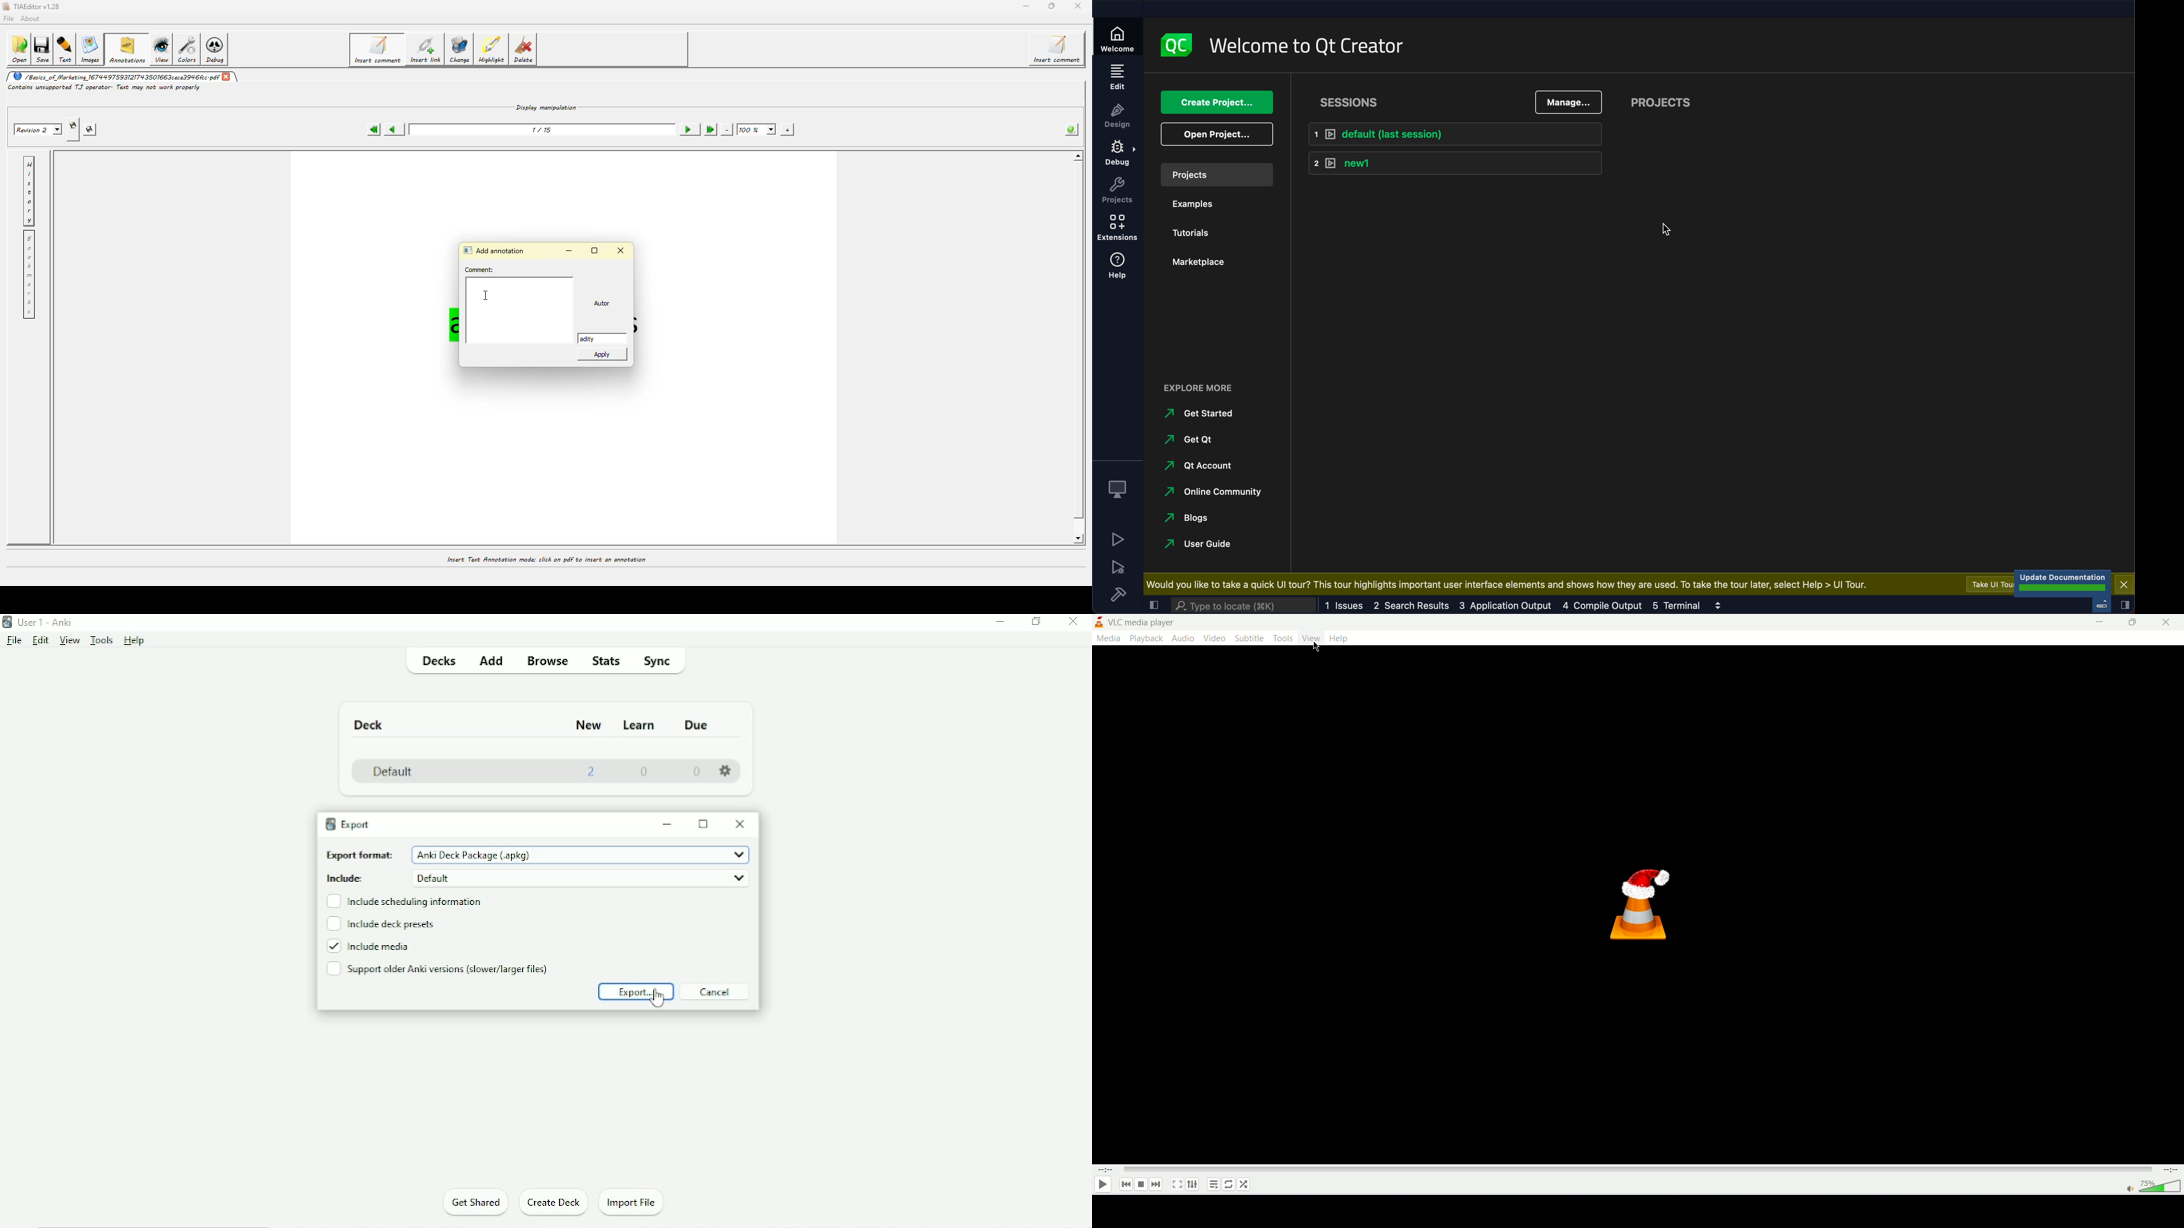 The width and height of the screenshot is (2184, 1232). I want to click on Deck, so click(370, 725).